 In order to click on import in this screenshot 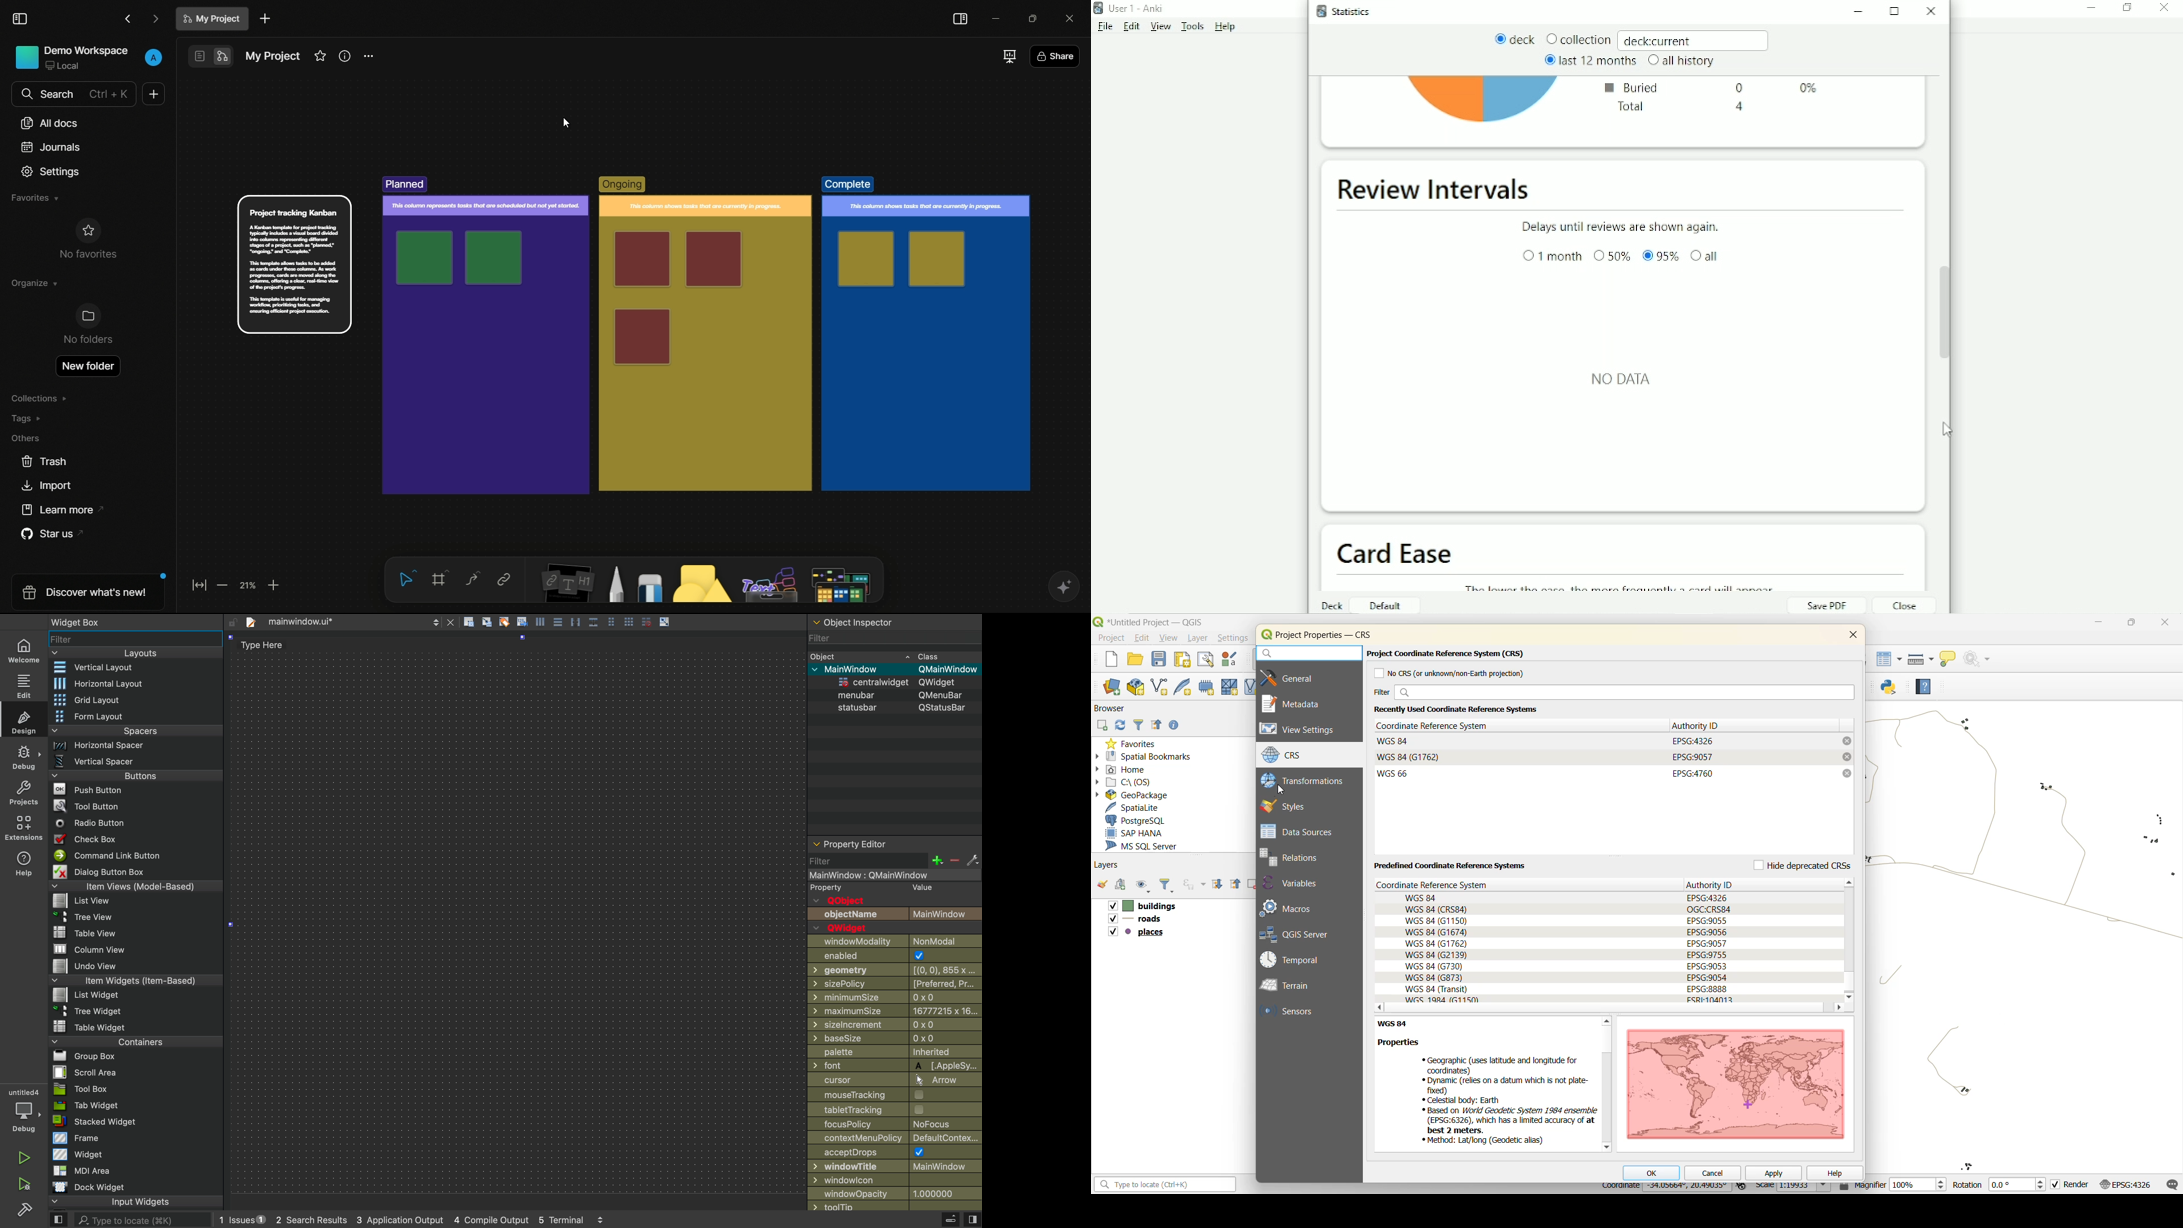, I will do `click(45, 486)`.